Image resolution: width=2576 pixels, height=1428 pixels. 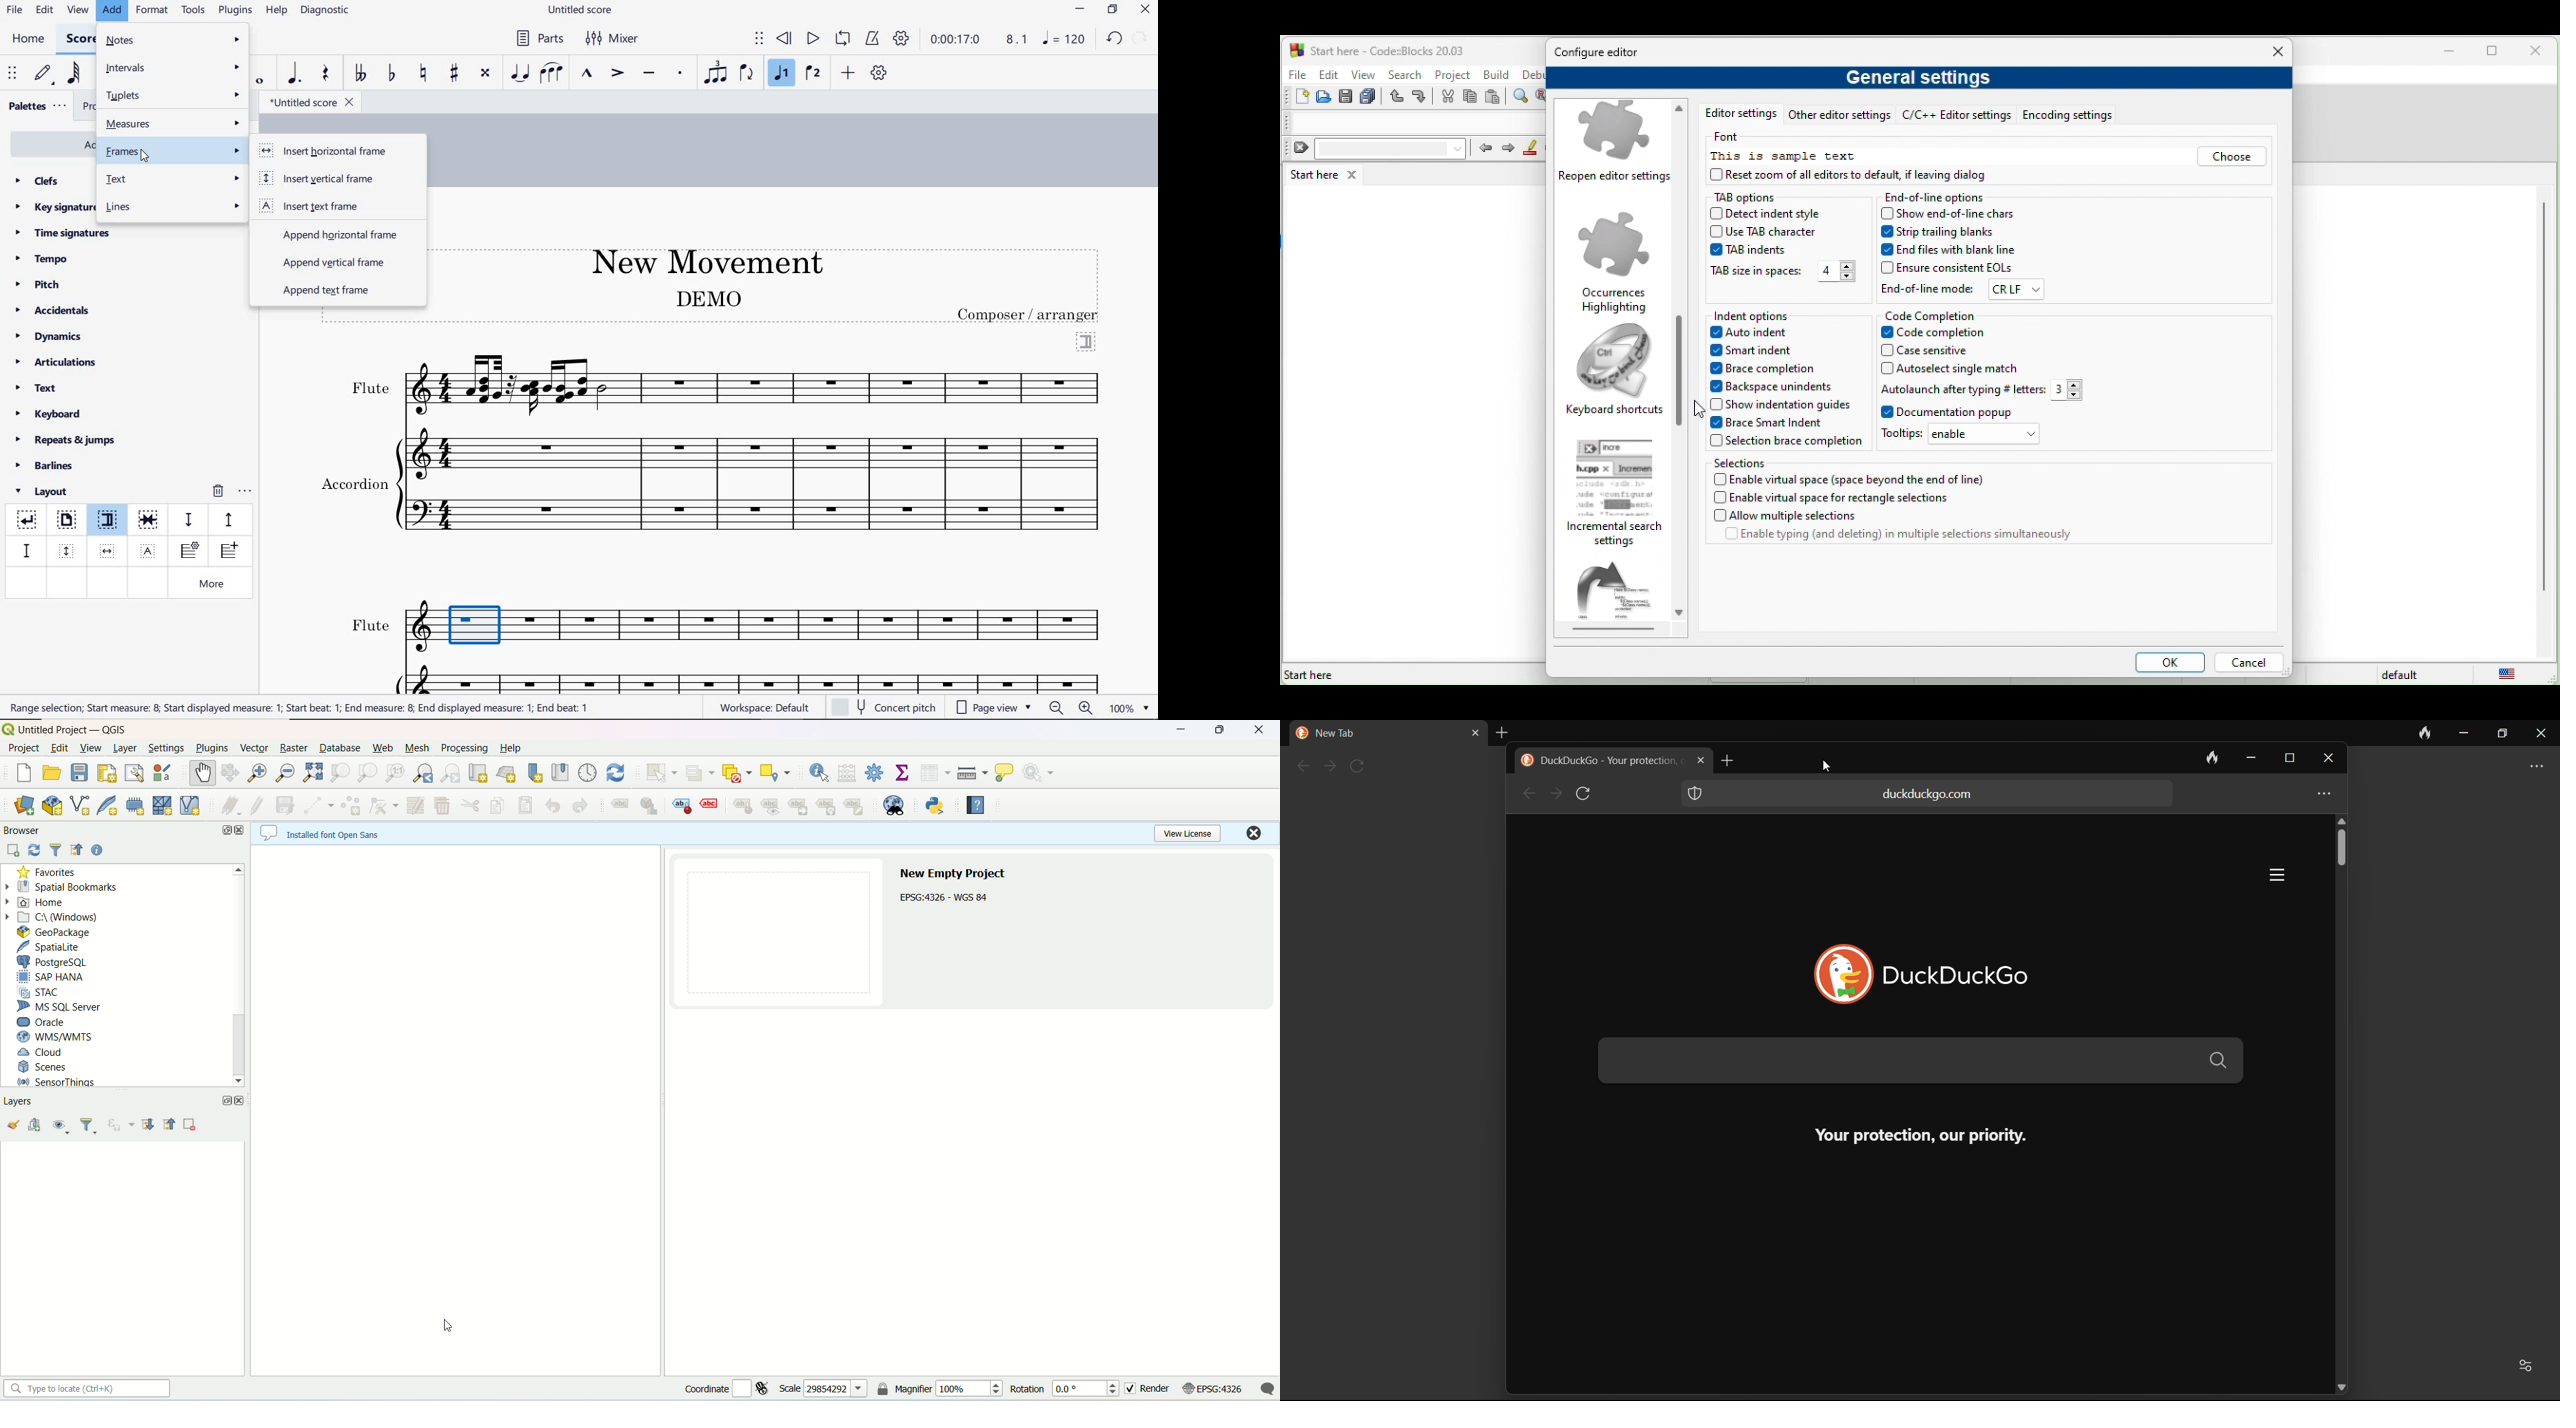 What do you see at coordinates (292, 74) in the screenshot?
I see `augmentation dot` at bounding box center [292, 74].